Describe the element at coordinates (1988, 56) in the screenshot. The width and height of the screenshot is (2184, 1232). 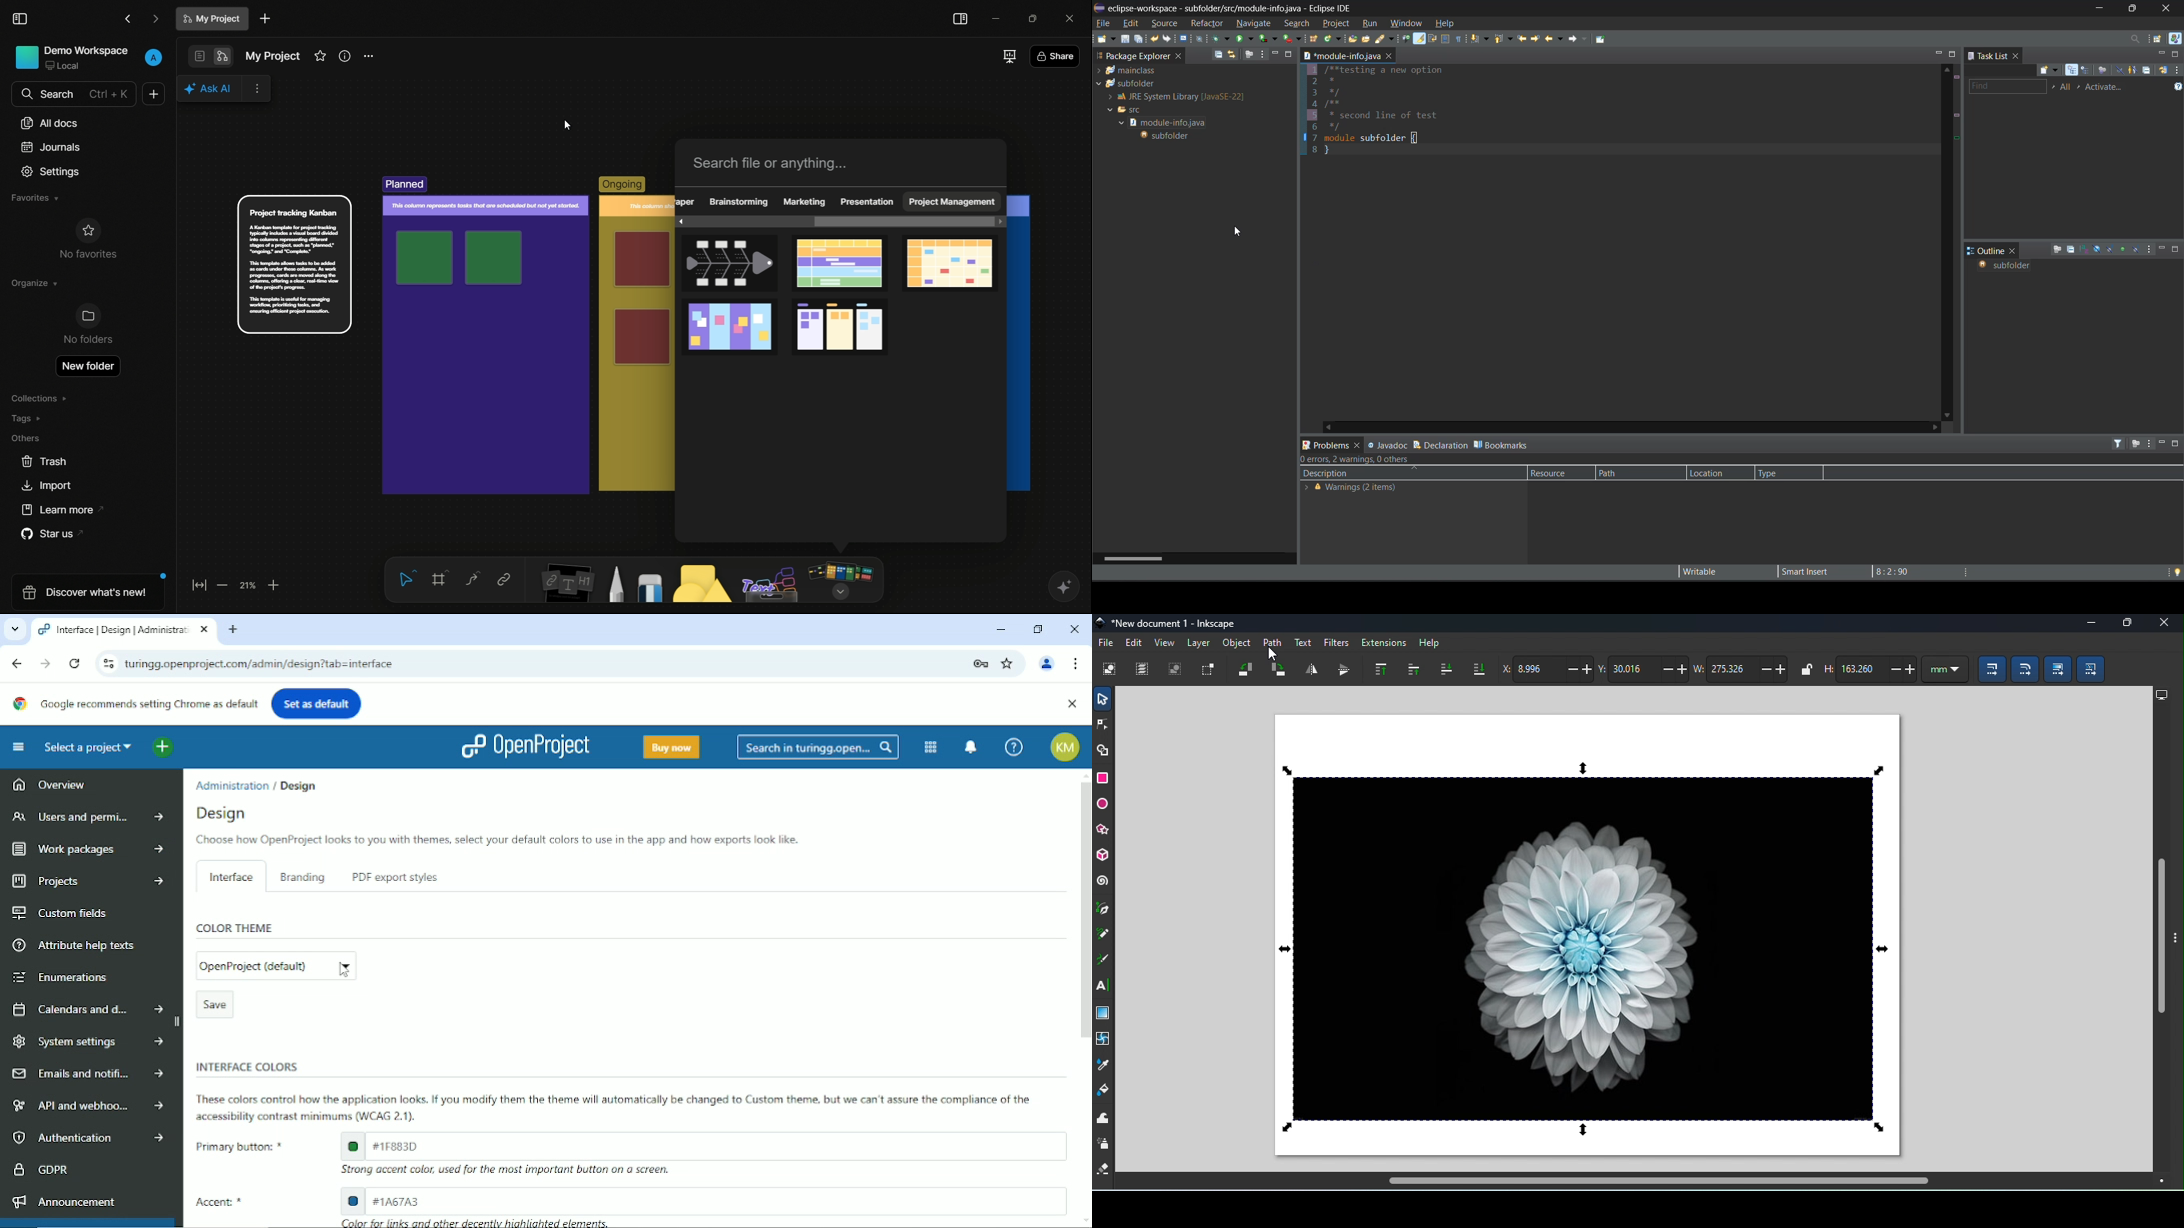
I see `task list` at that location.